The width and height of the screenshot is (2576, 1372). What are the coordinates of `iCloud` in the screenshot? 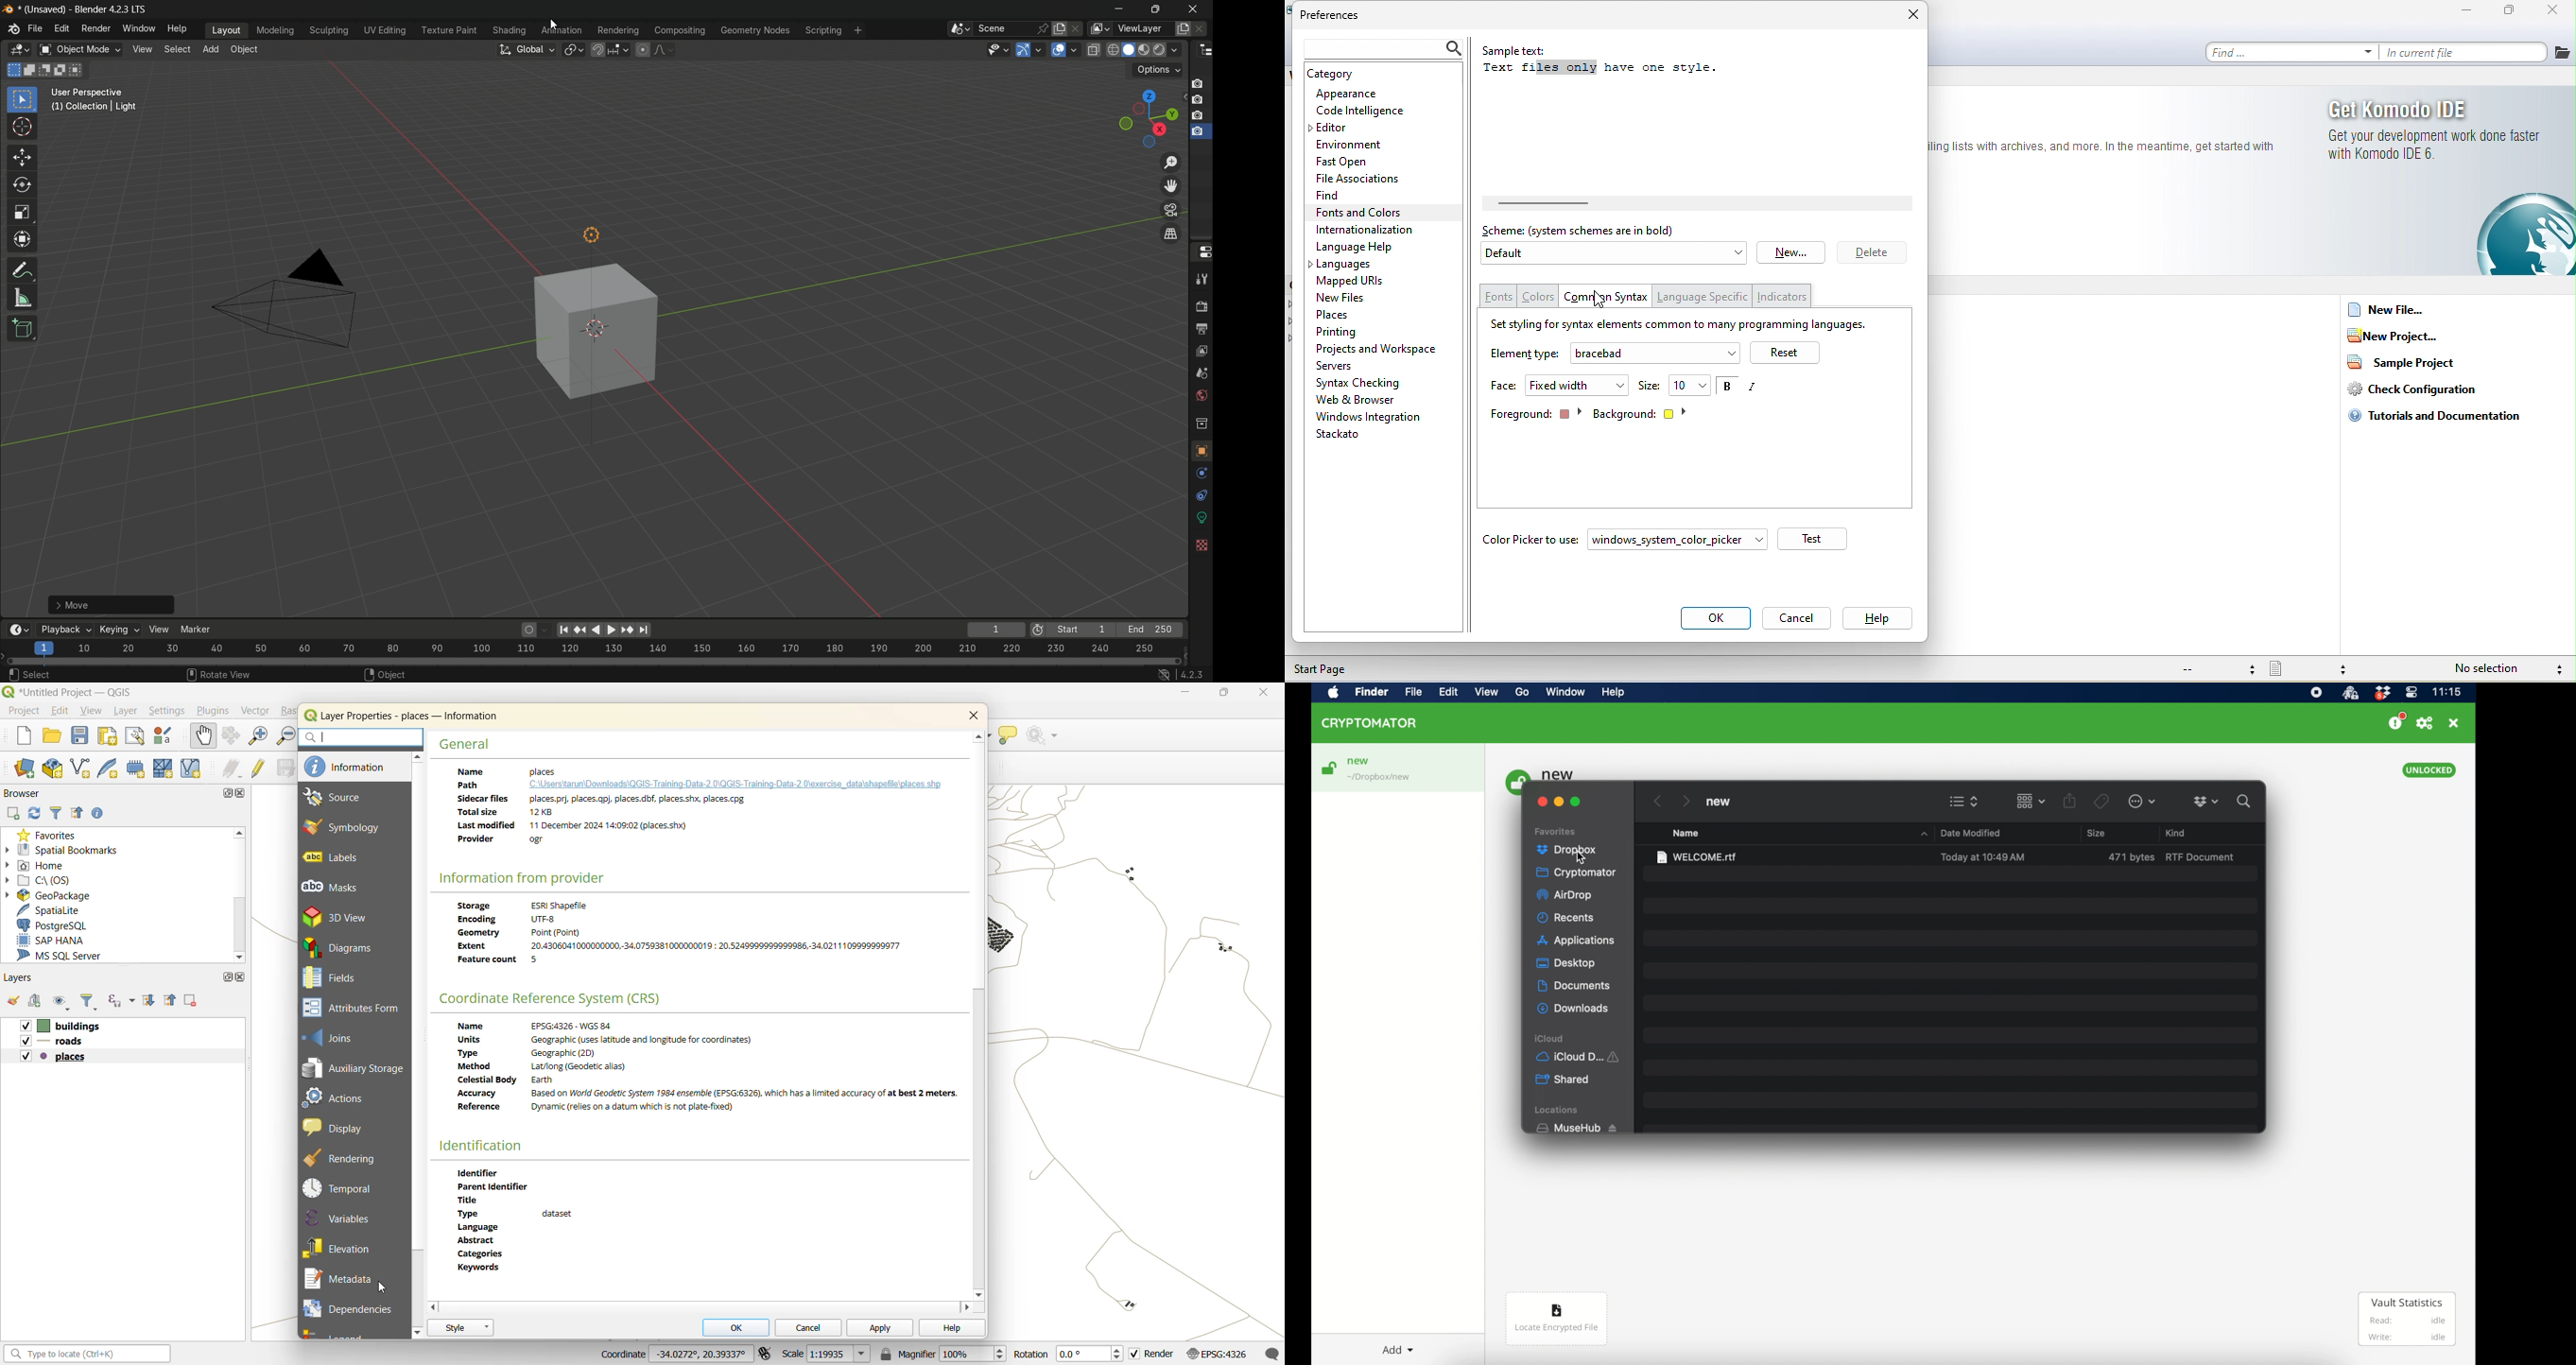 It's located at (1550, 1039).